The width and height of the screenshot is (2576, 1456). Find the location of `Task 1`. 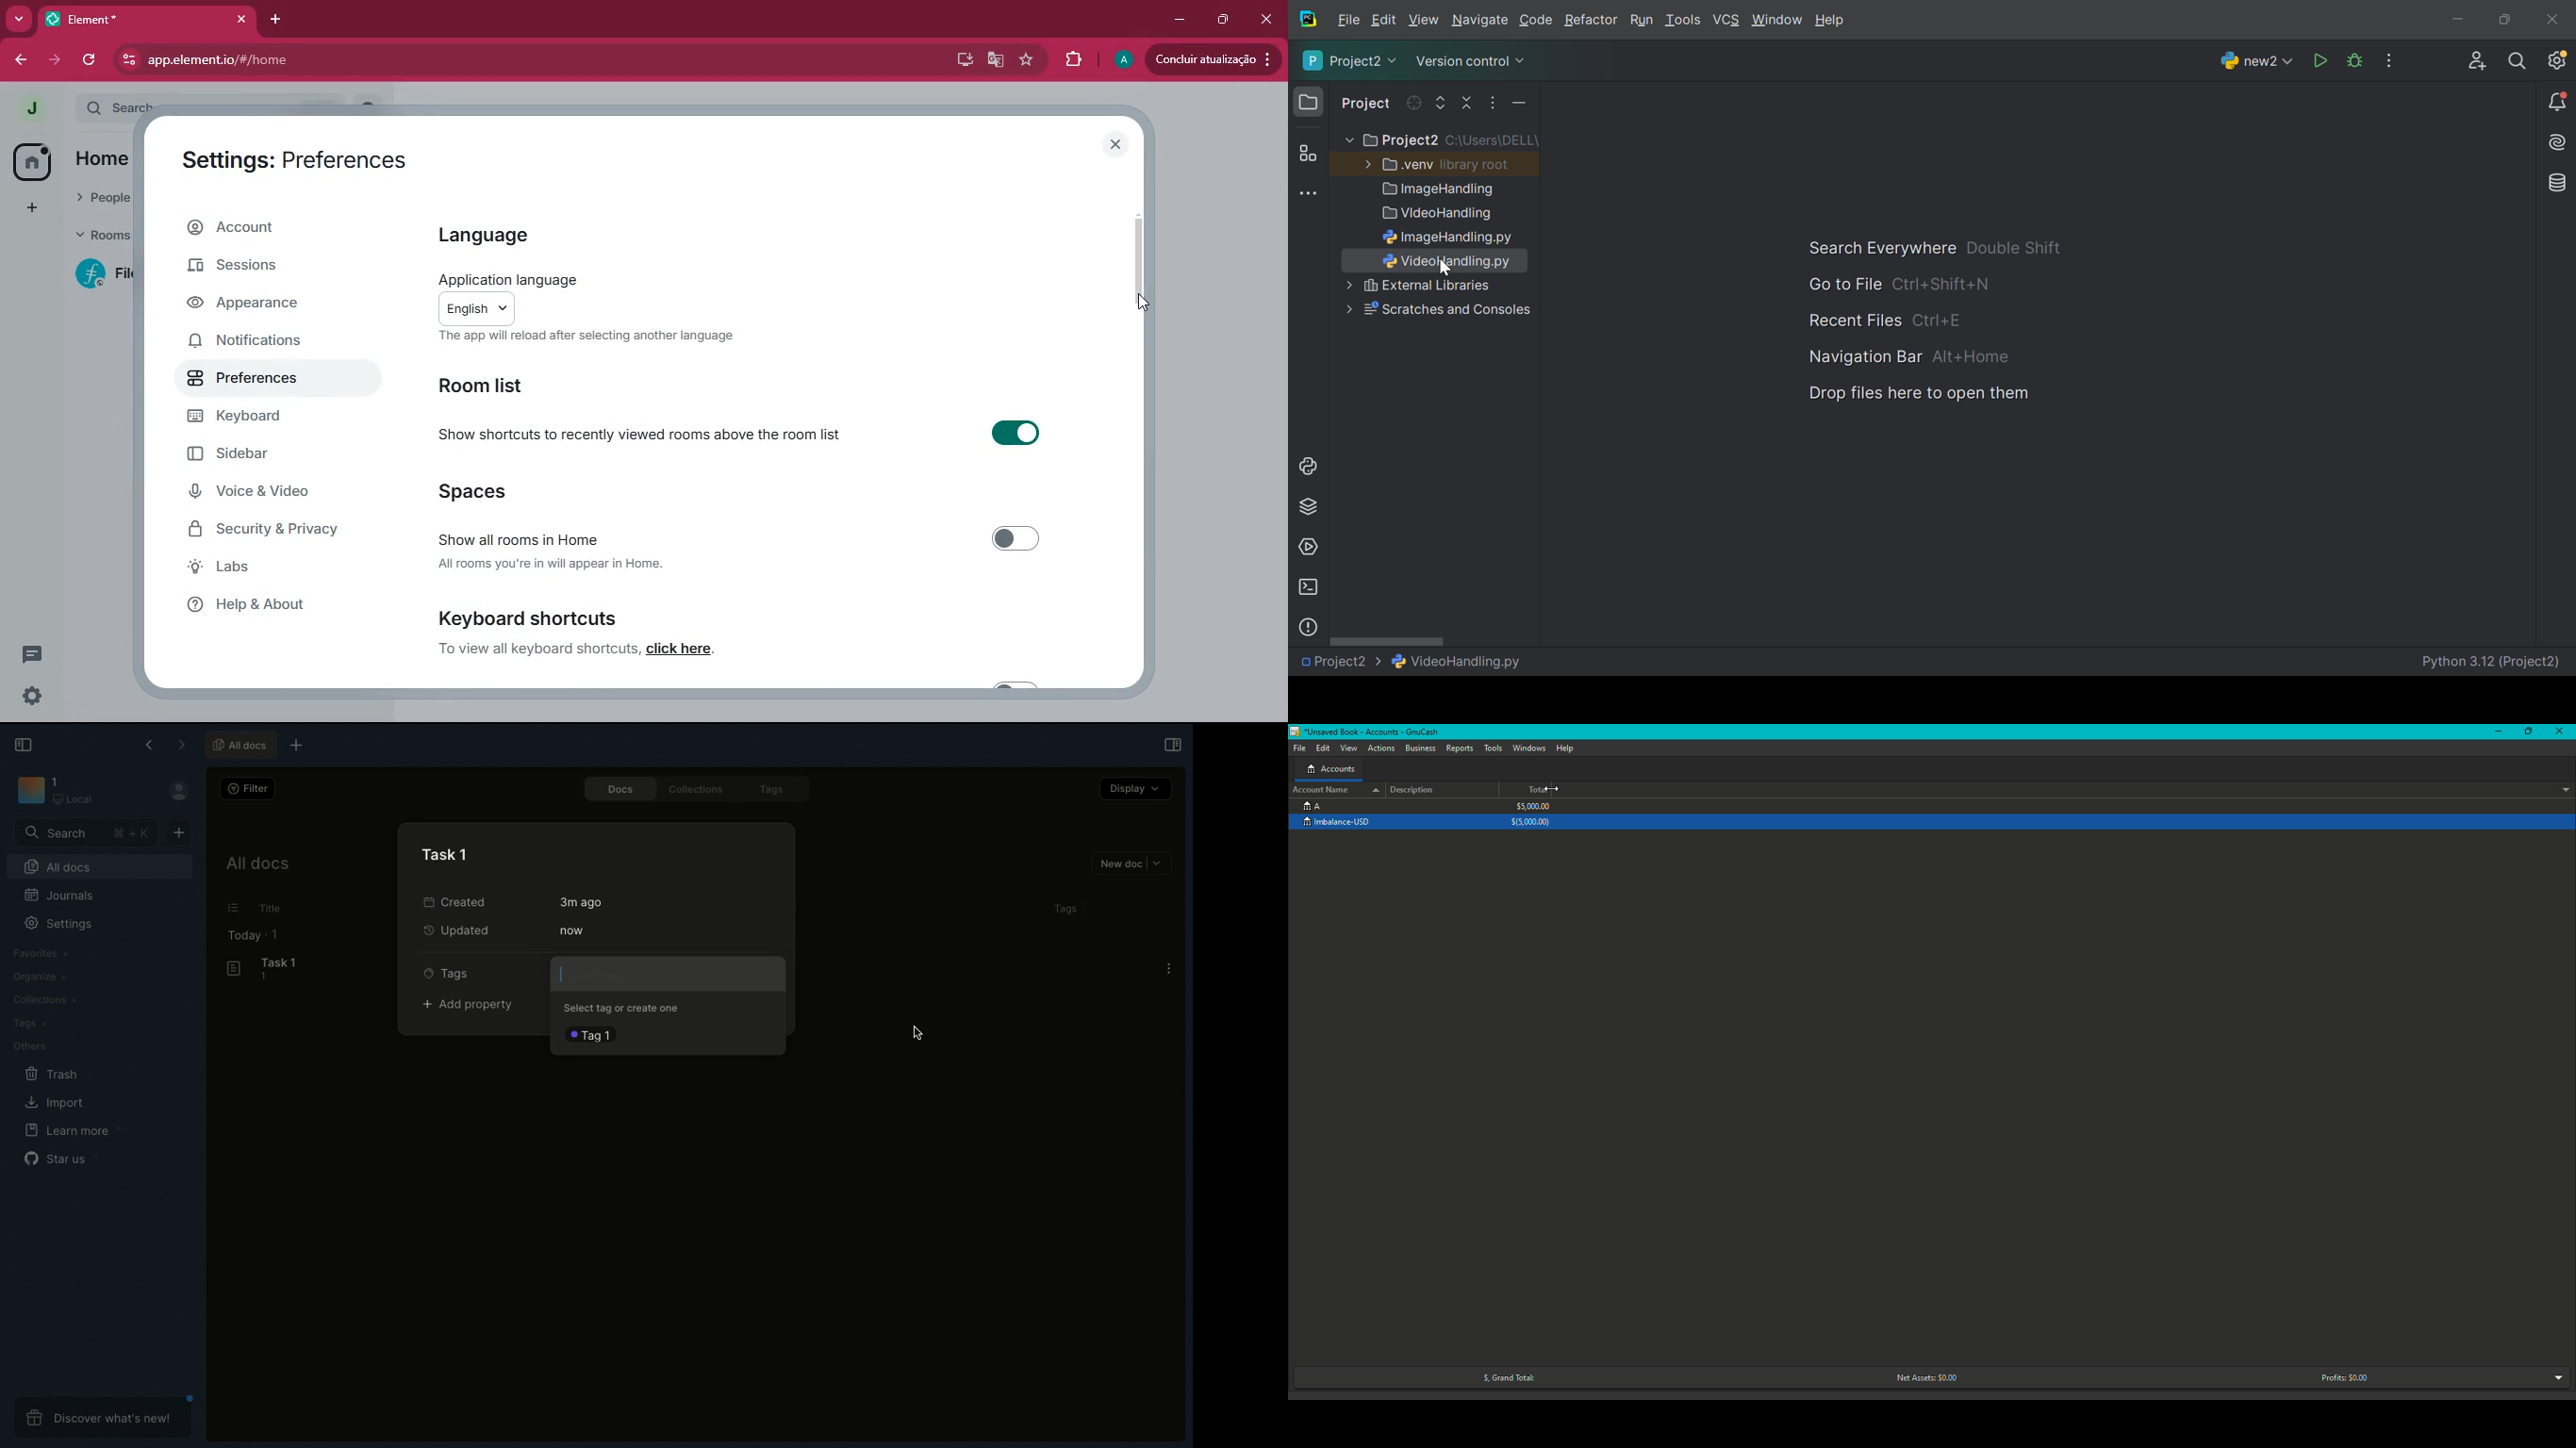

Task 1 is located at coordinates (447, 853).